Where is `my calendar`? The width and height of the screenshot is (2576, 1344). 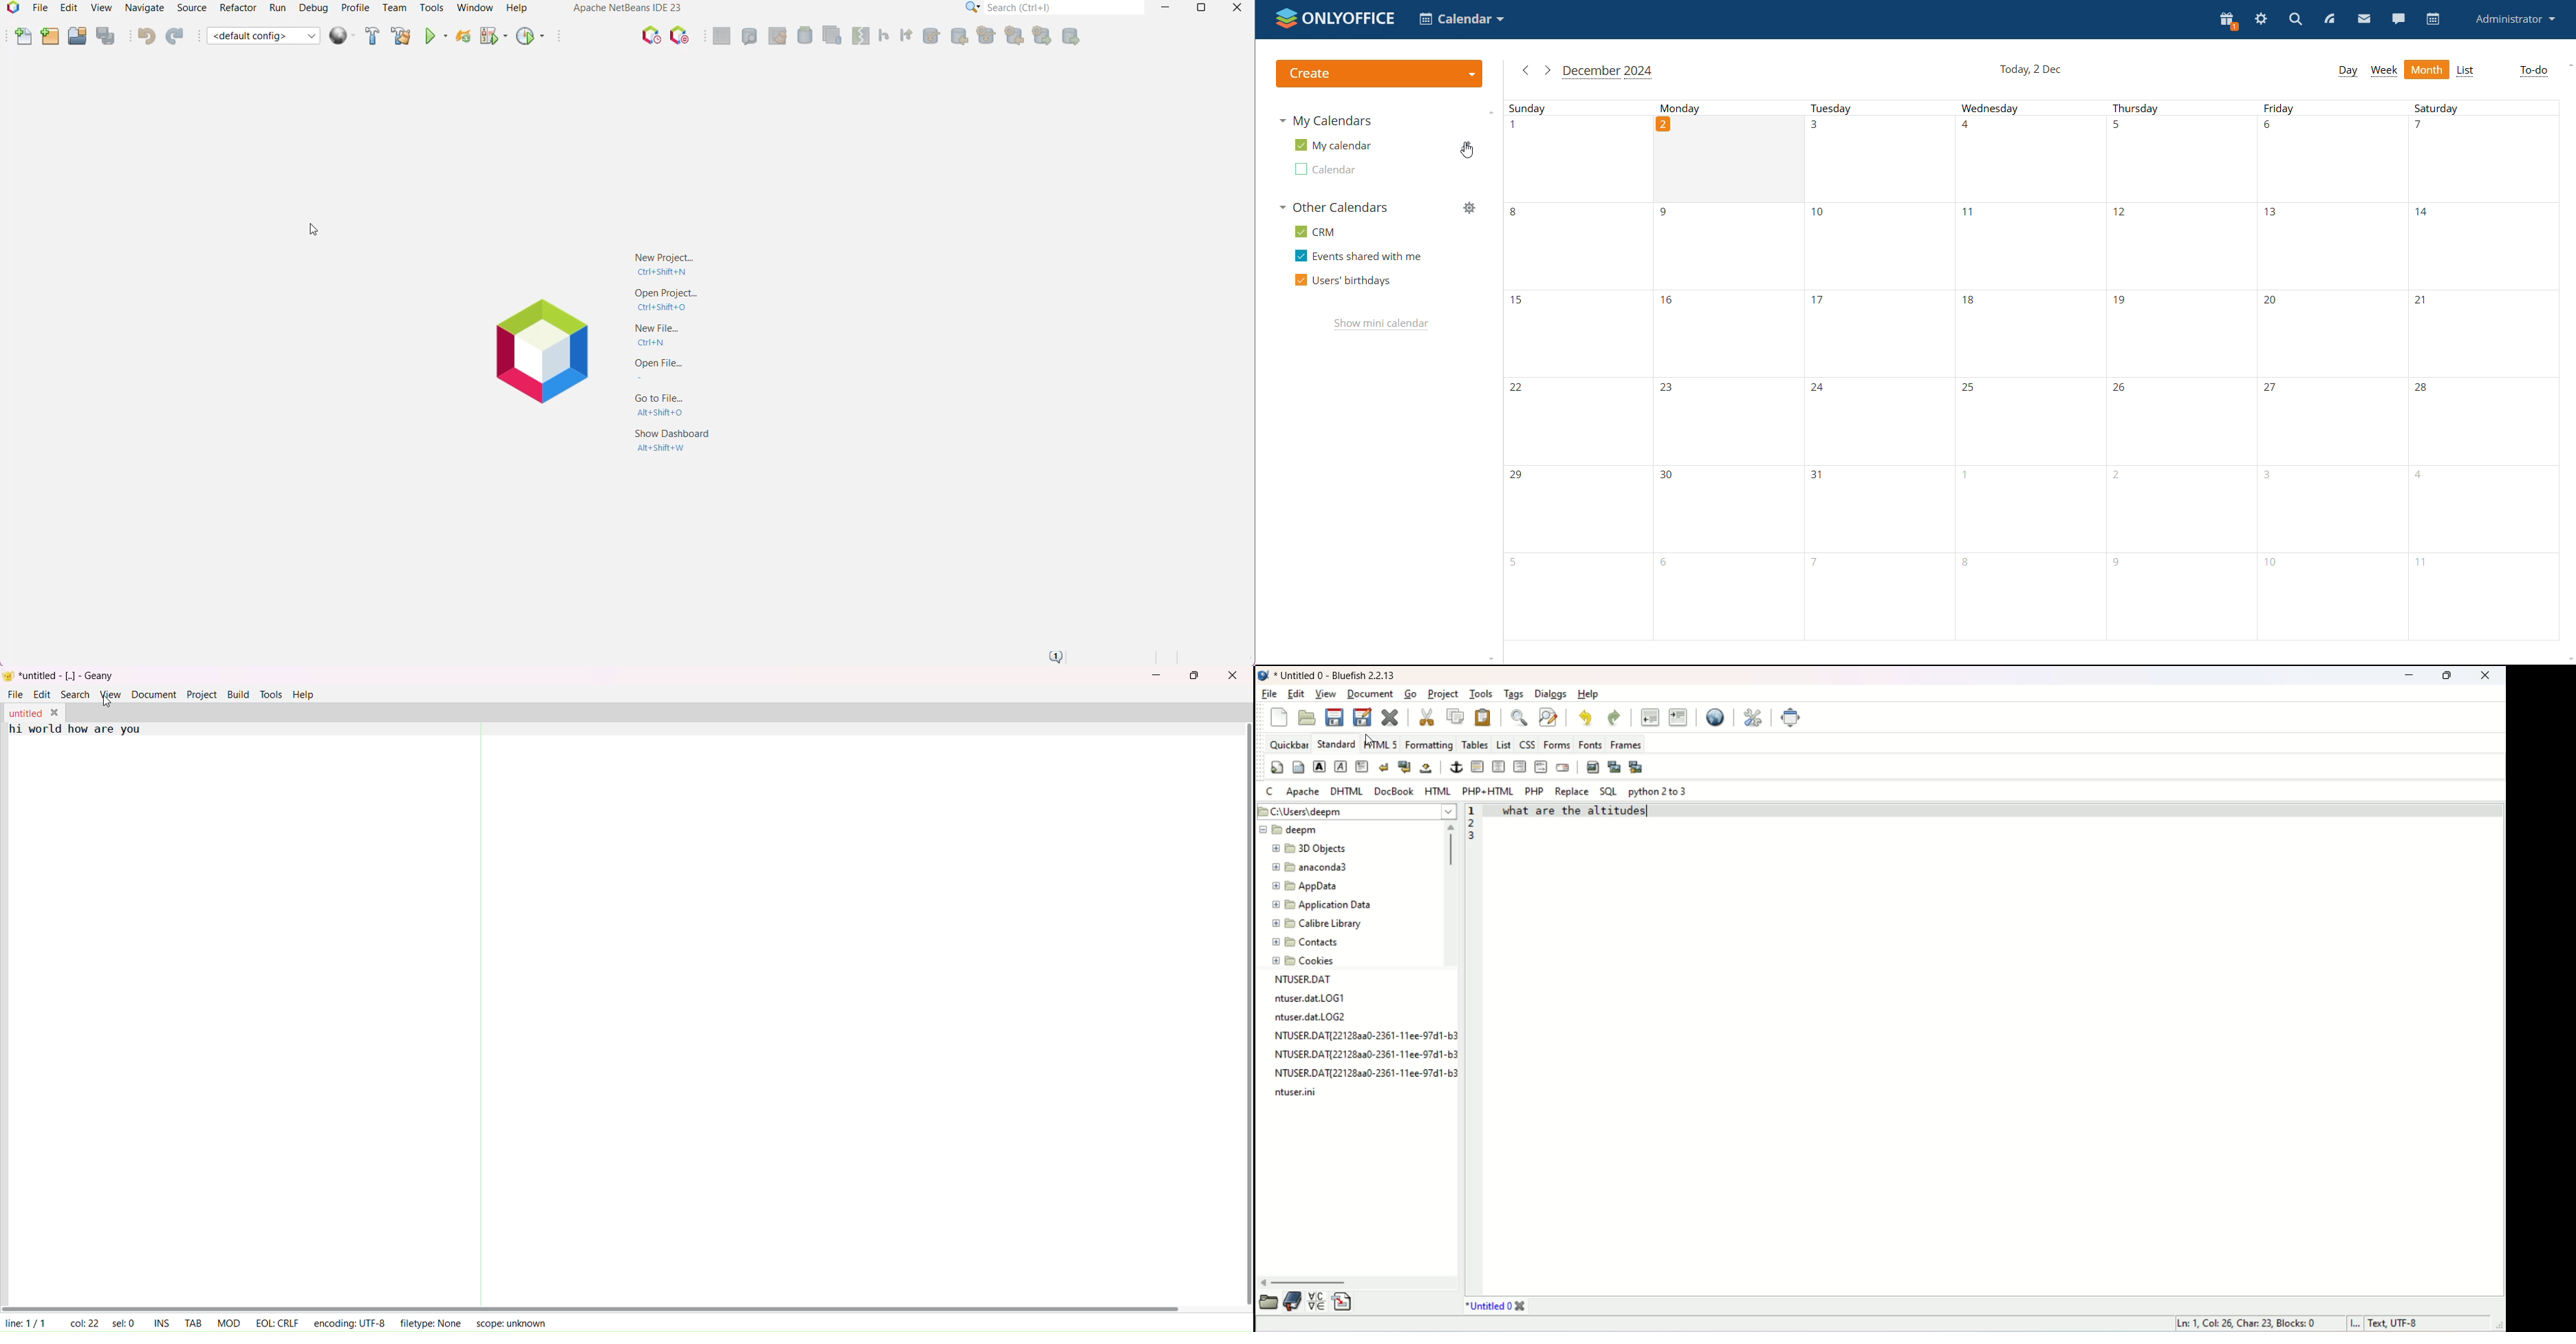 my calendar is located at coordinates (1333, 145).